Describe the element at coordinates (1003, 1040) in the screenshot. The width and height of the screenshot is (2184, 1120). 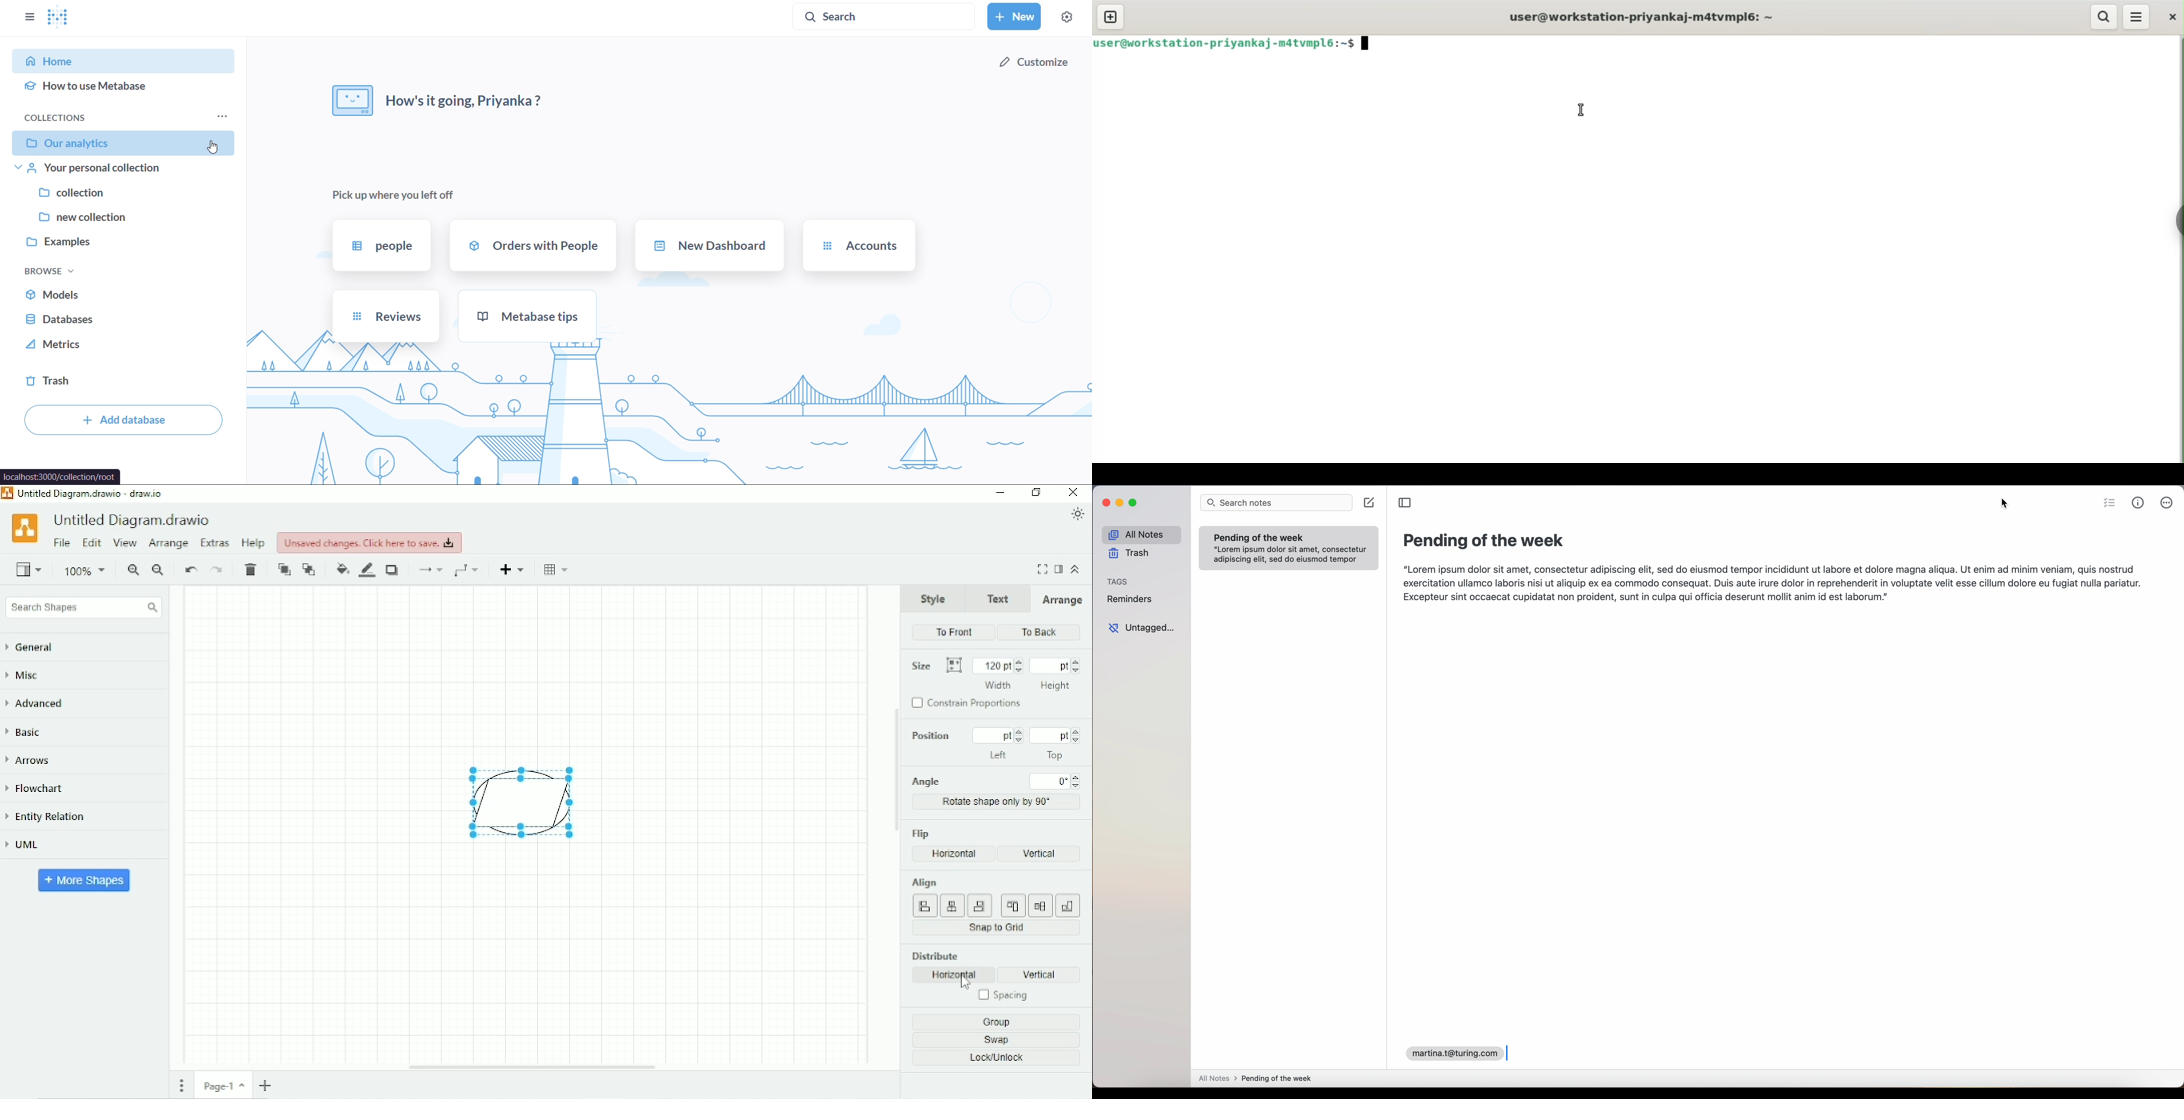
I see `Swap` at that location.